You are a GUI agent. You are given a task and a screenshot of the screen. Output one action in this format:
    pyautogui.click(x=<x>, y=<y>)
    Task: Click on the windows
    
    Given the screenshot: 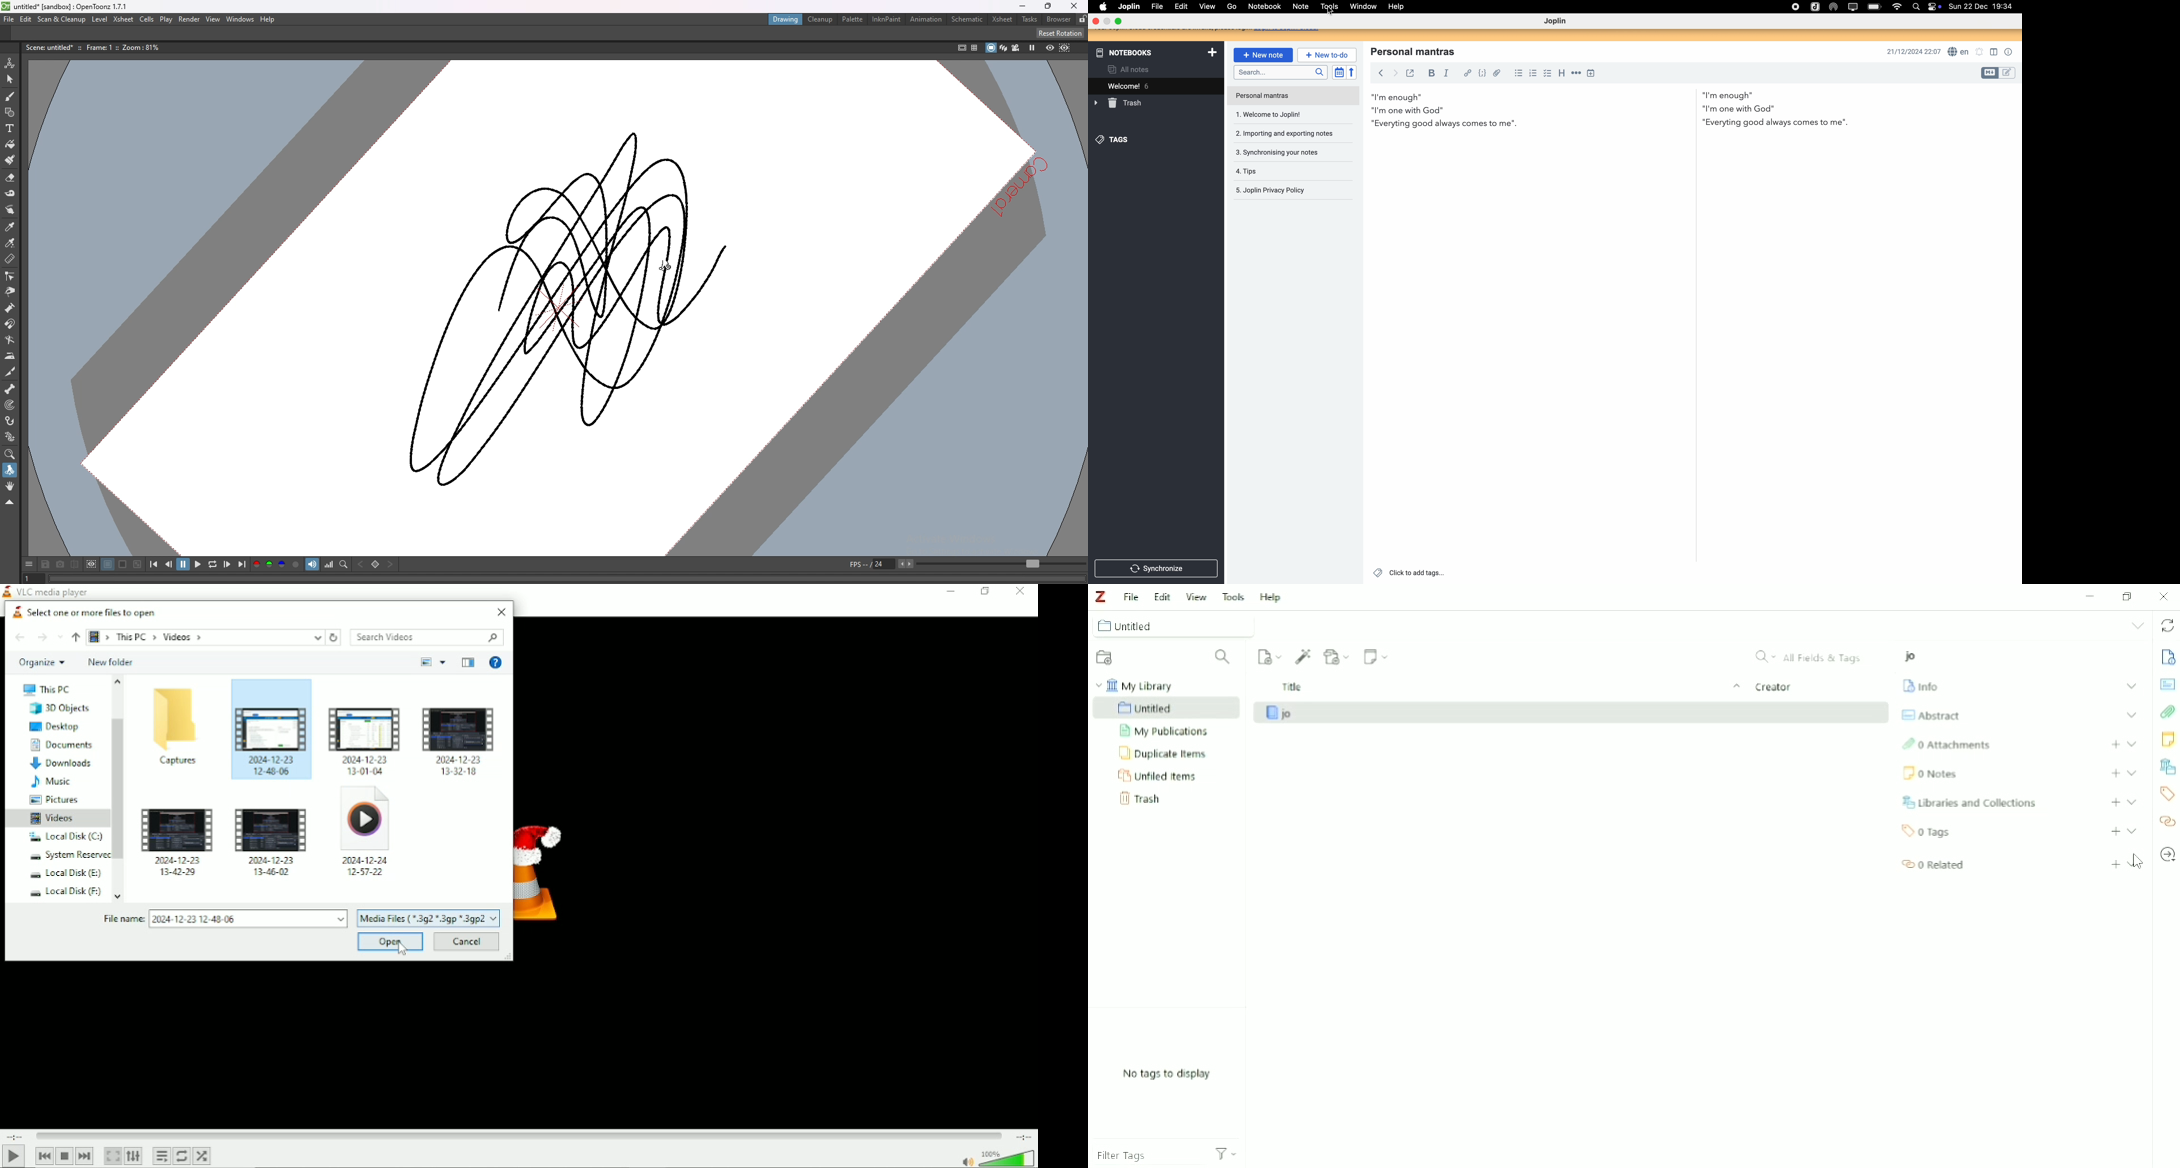 What is the action you would take?
    pyautogui.click(x=240, y=19)
    